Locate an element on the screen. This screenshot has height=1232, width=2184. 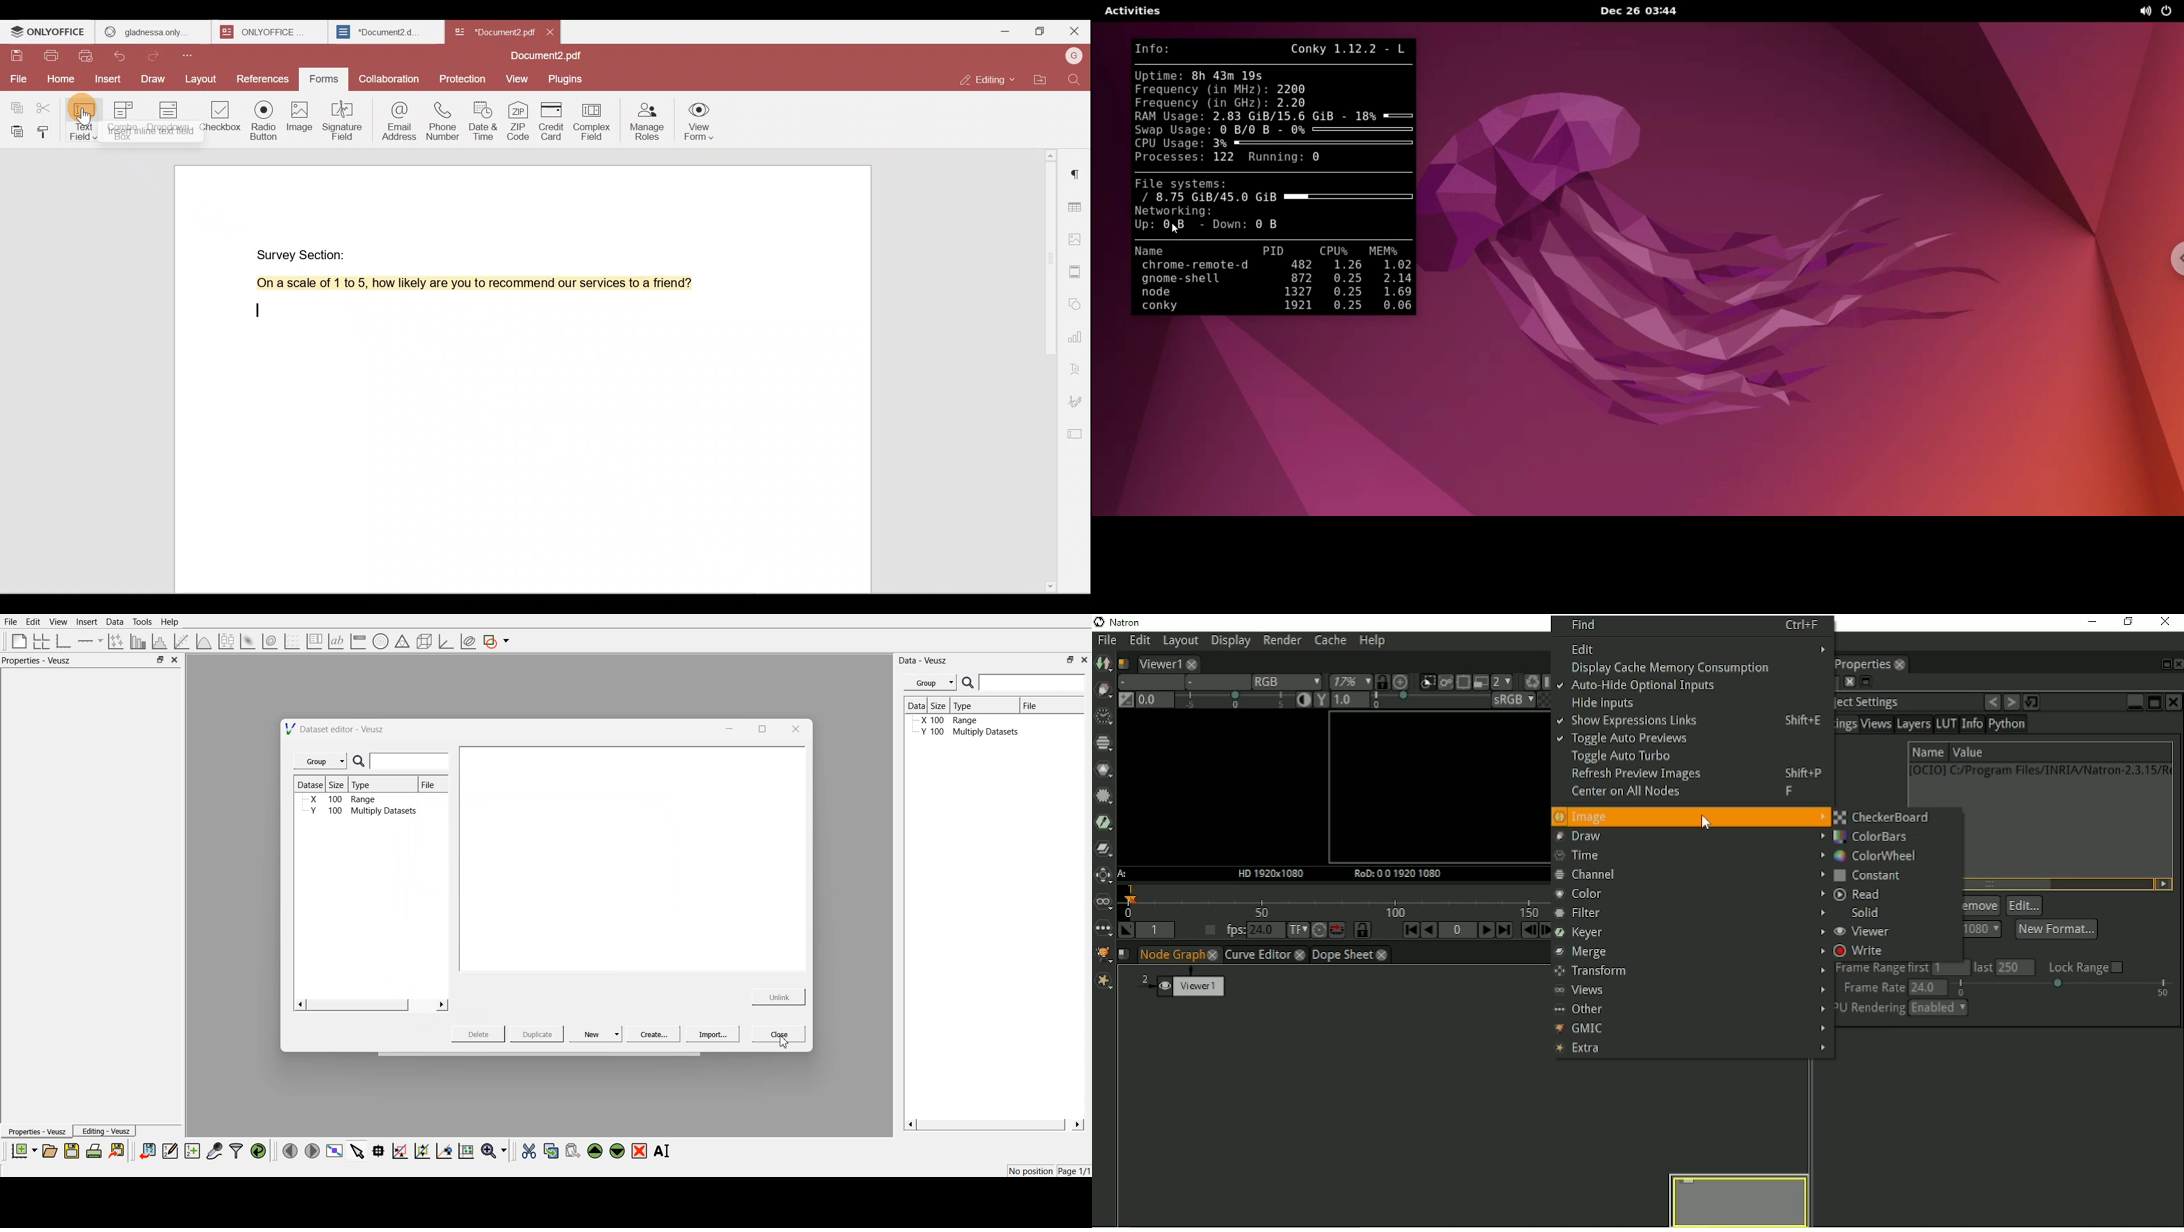
Table settings is located at coordinates (1077, 204).